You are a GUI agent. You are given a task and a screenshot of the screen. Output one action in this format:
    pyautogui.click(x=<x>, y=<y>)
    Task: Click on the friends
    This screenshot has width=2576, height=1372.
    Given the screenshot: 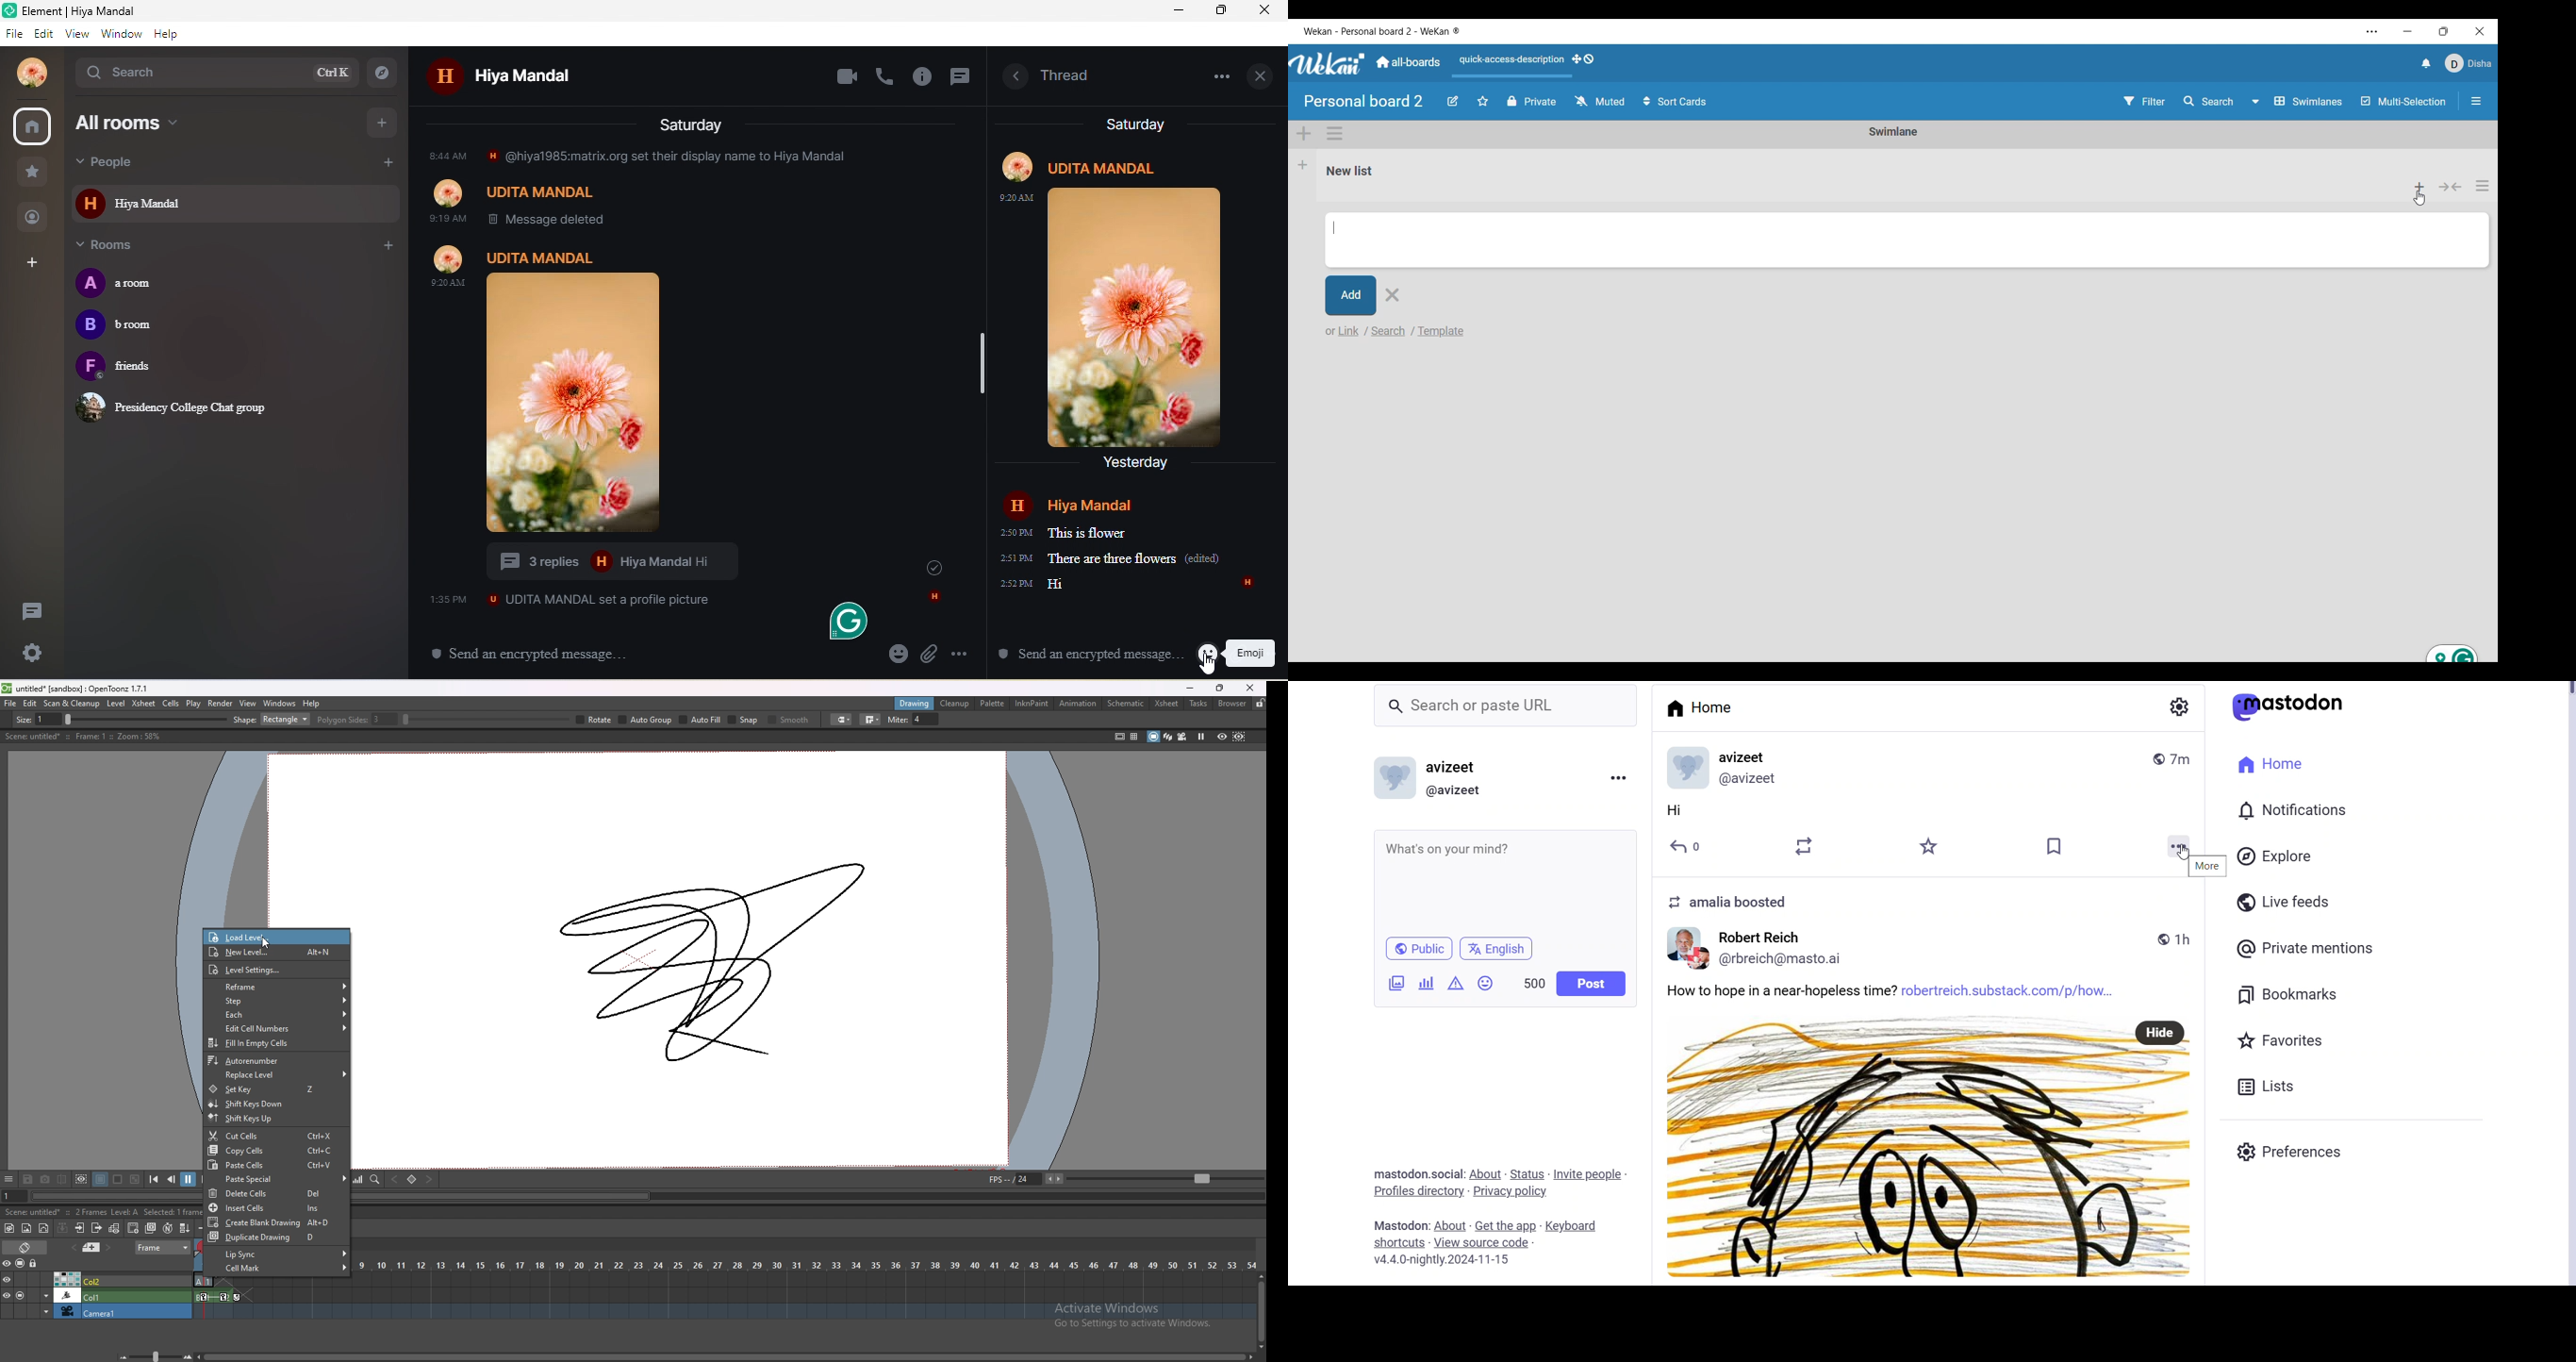 What is the action you would take?
    pyautogui.click(x=114, y=366)
    